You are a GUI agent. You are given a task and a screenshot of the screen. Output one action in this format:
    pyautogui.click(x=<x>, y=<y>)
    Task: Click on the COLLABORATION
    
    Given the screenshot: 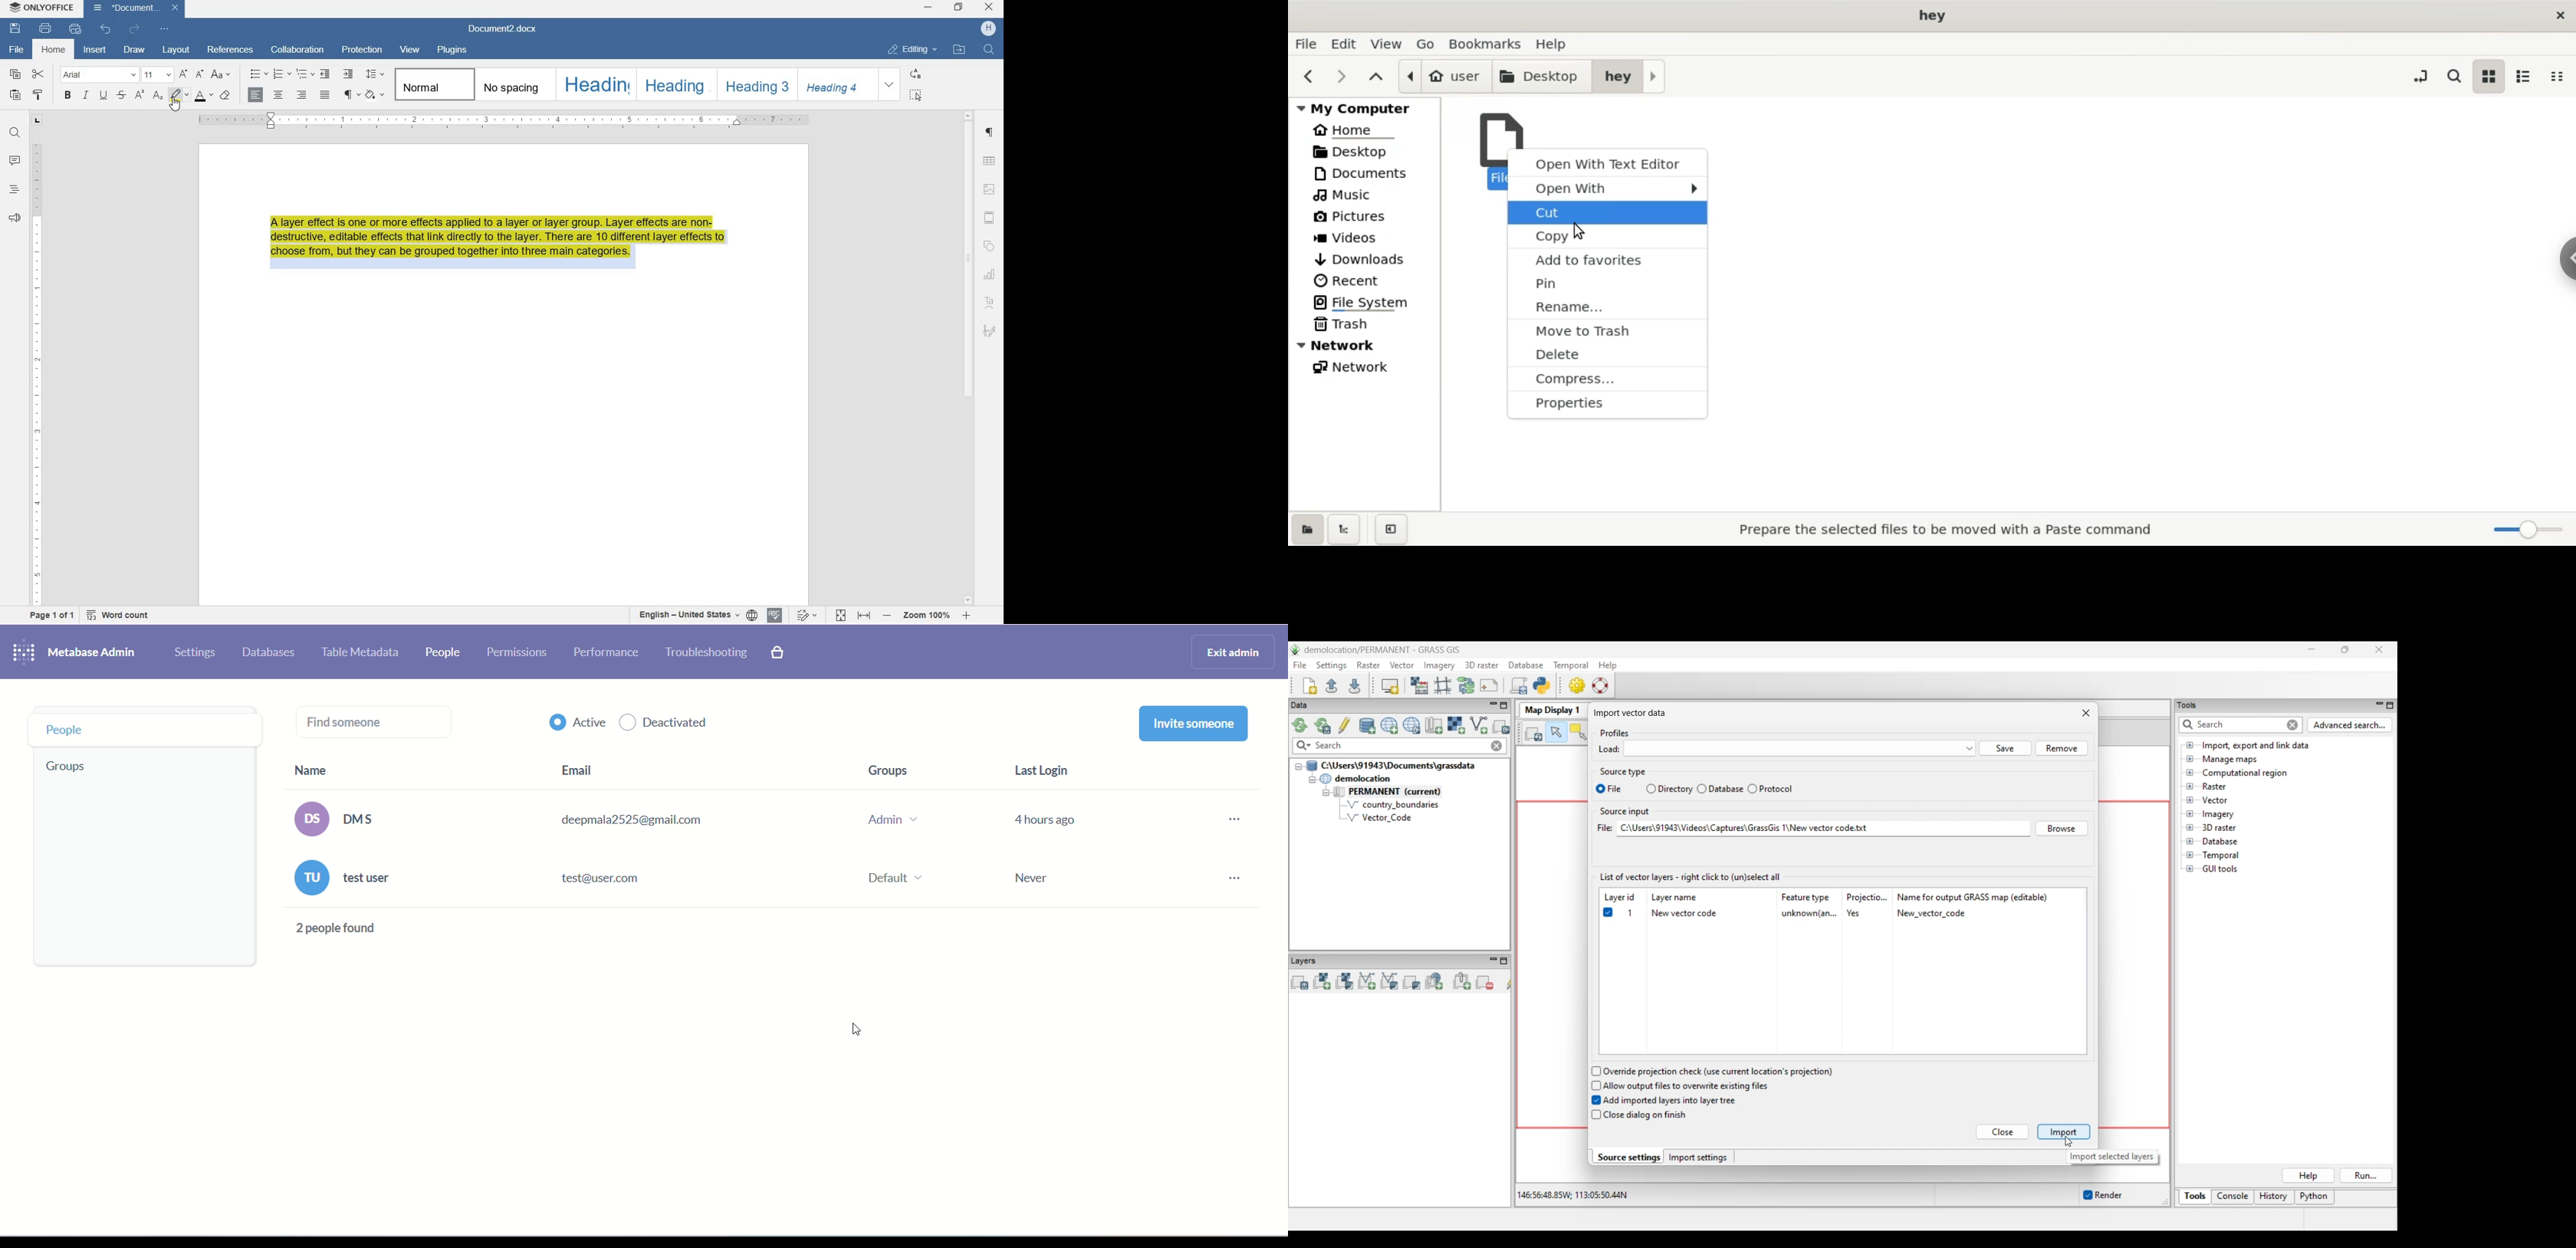 What is the action you would take?
    pyautogui.click(x=297, y=50)
    